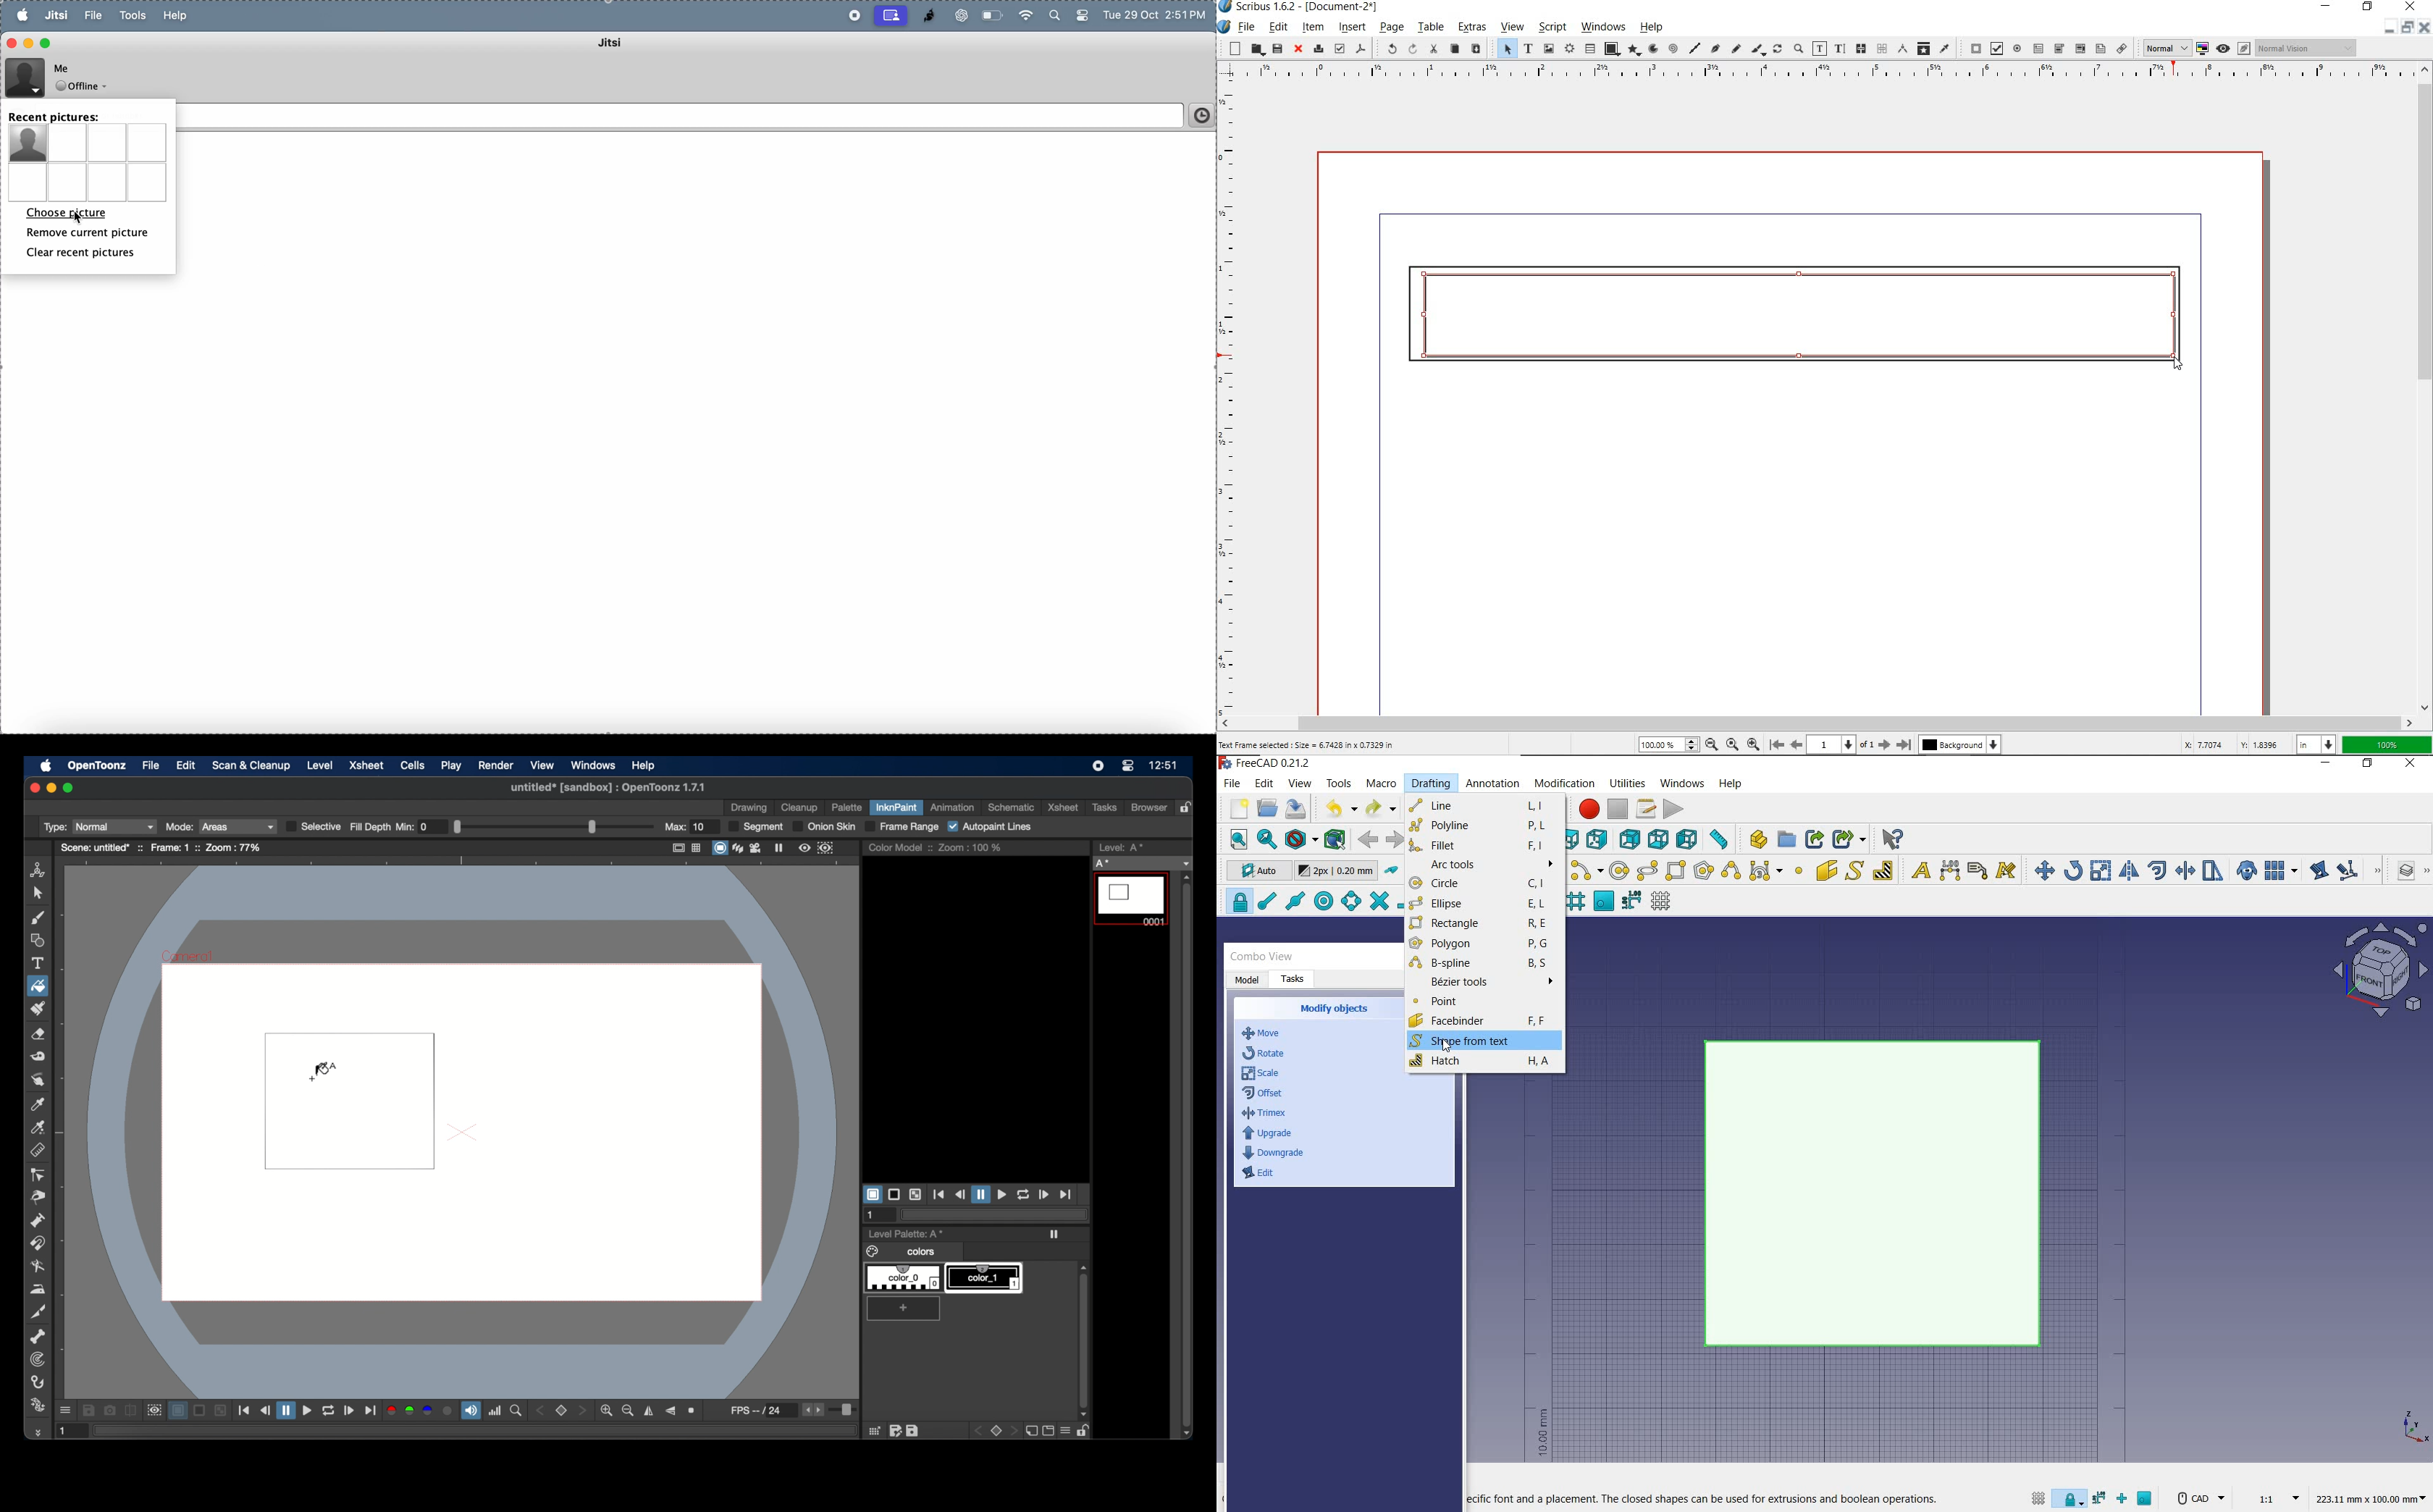 The height and width of the screenshot is (1512, 2436). I want to click on scale, so click(1262, 1075).